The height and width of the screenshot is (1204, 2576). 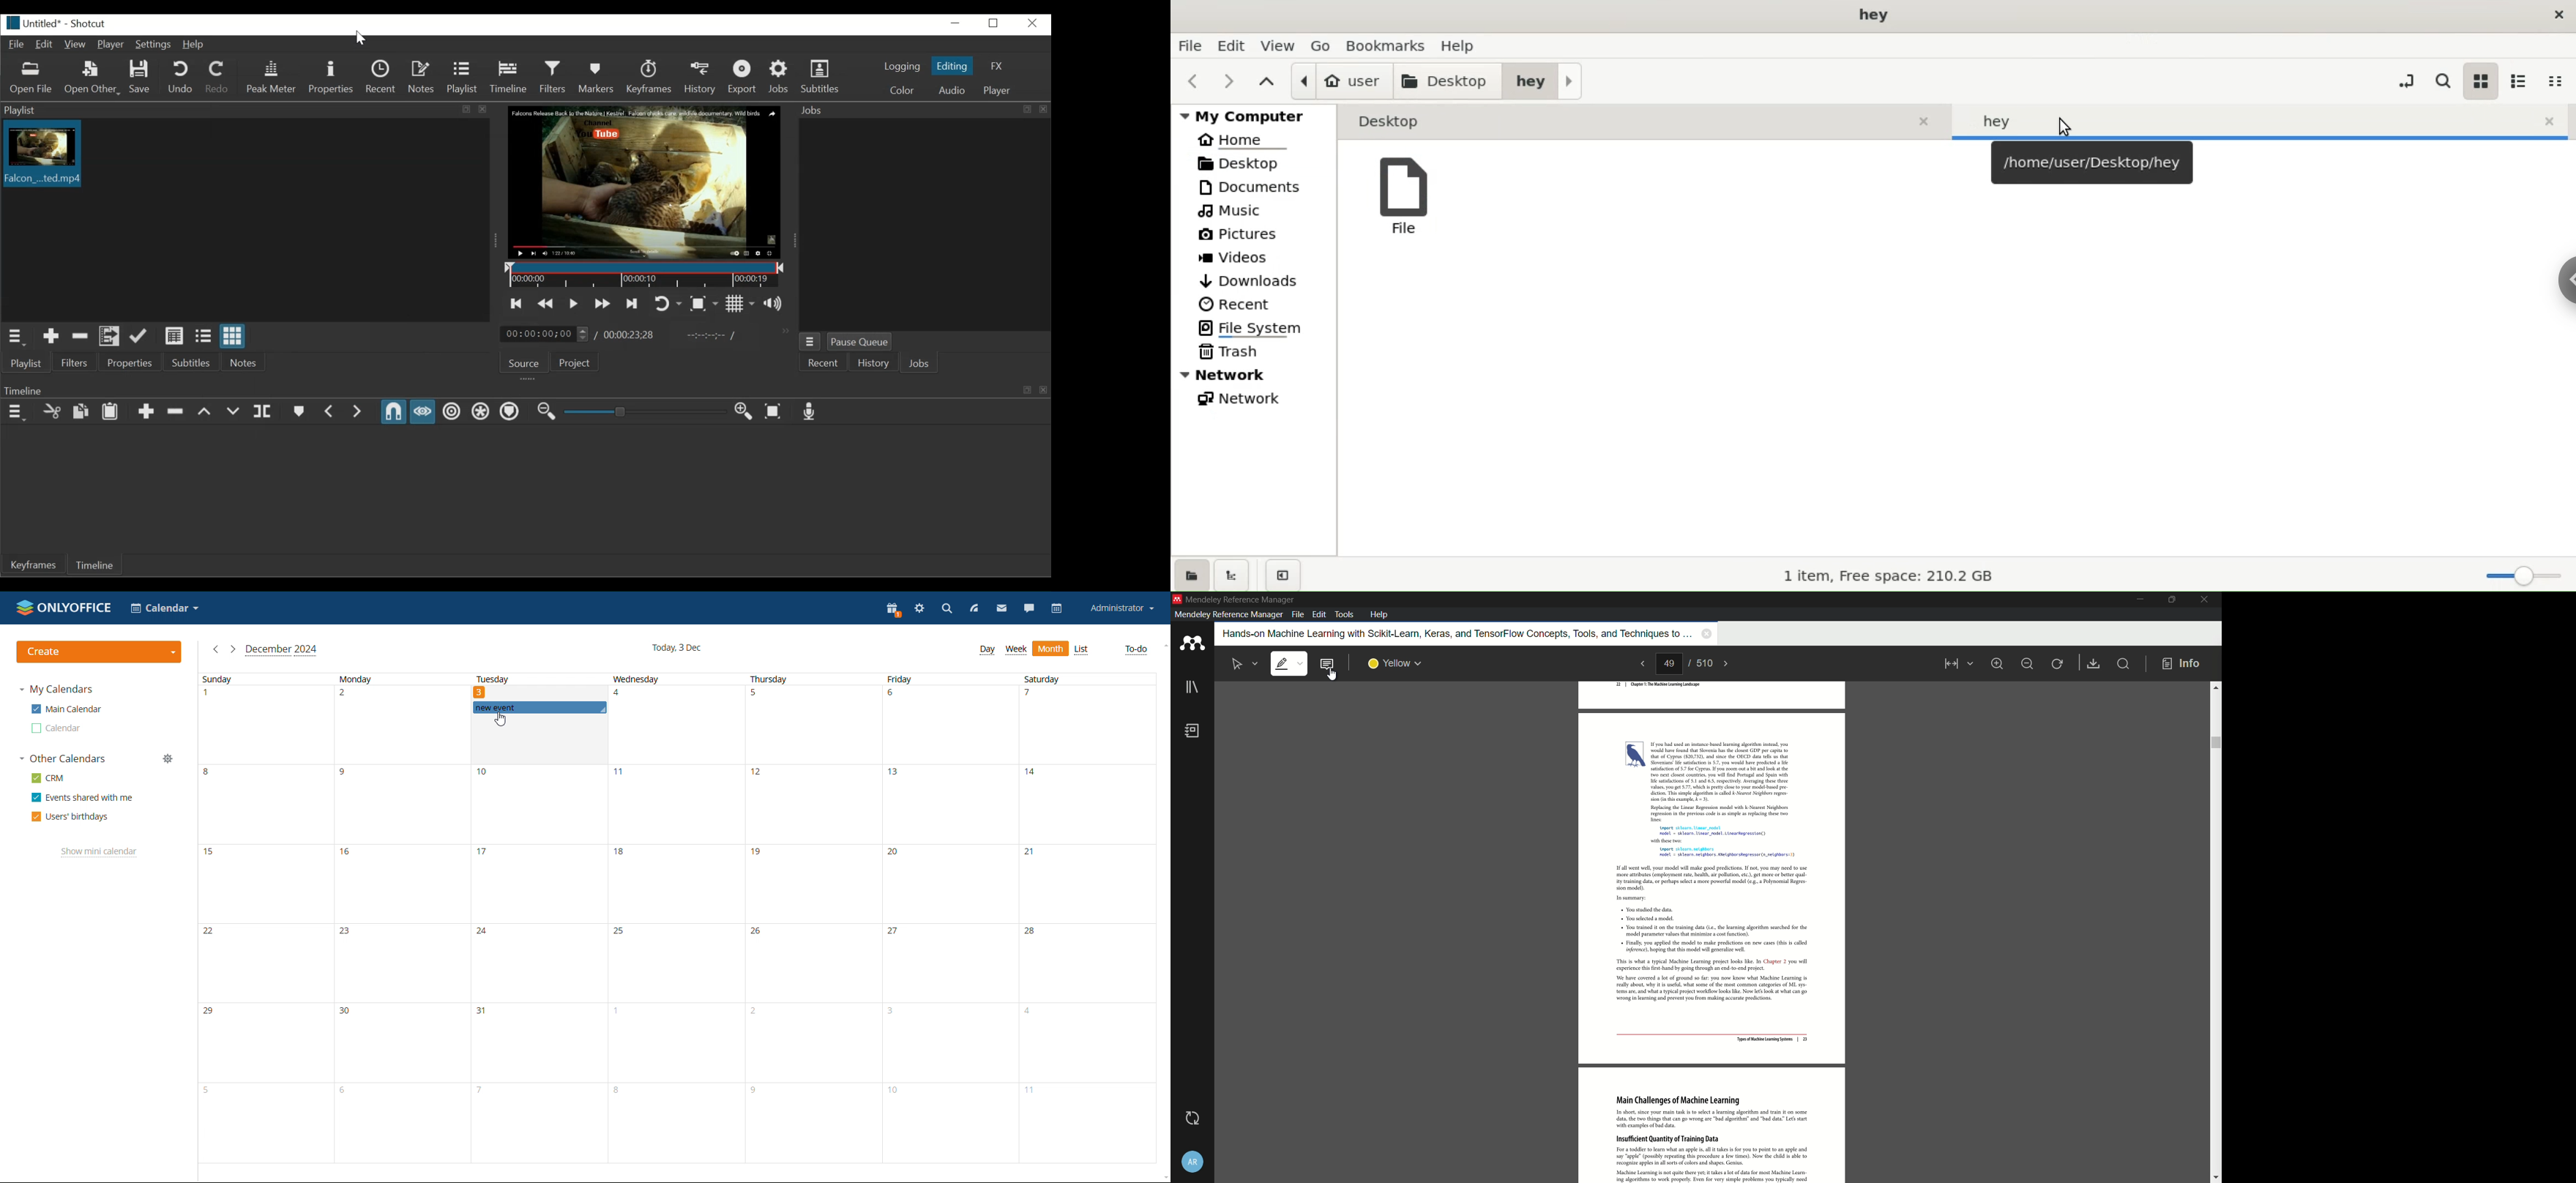 I want to click on app icon, so click(x=1177, y=599).